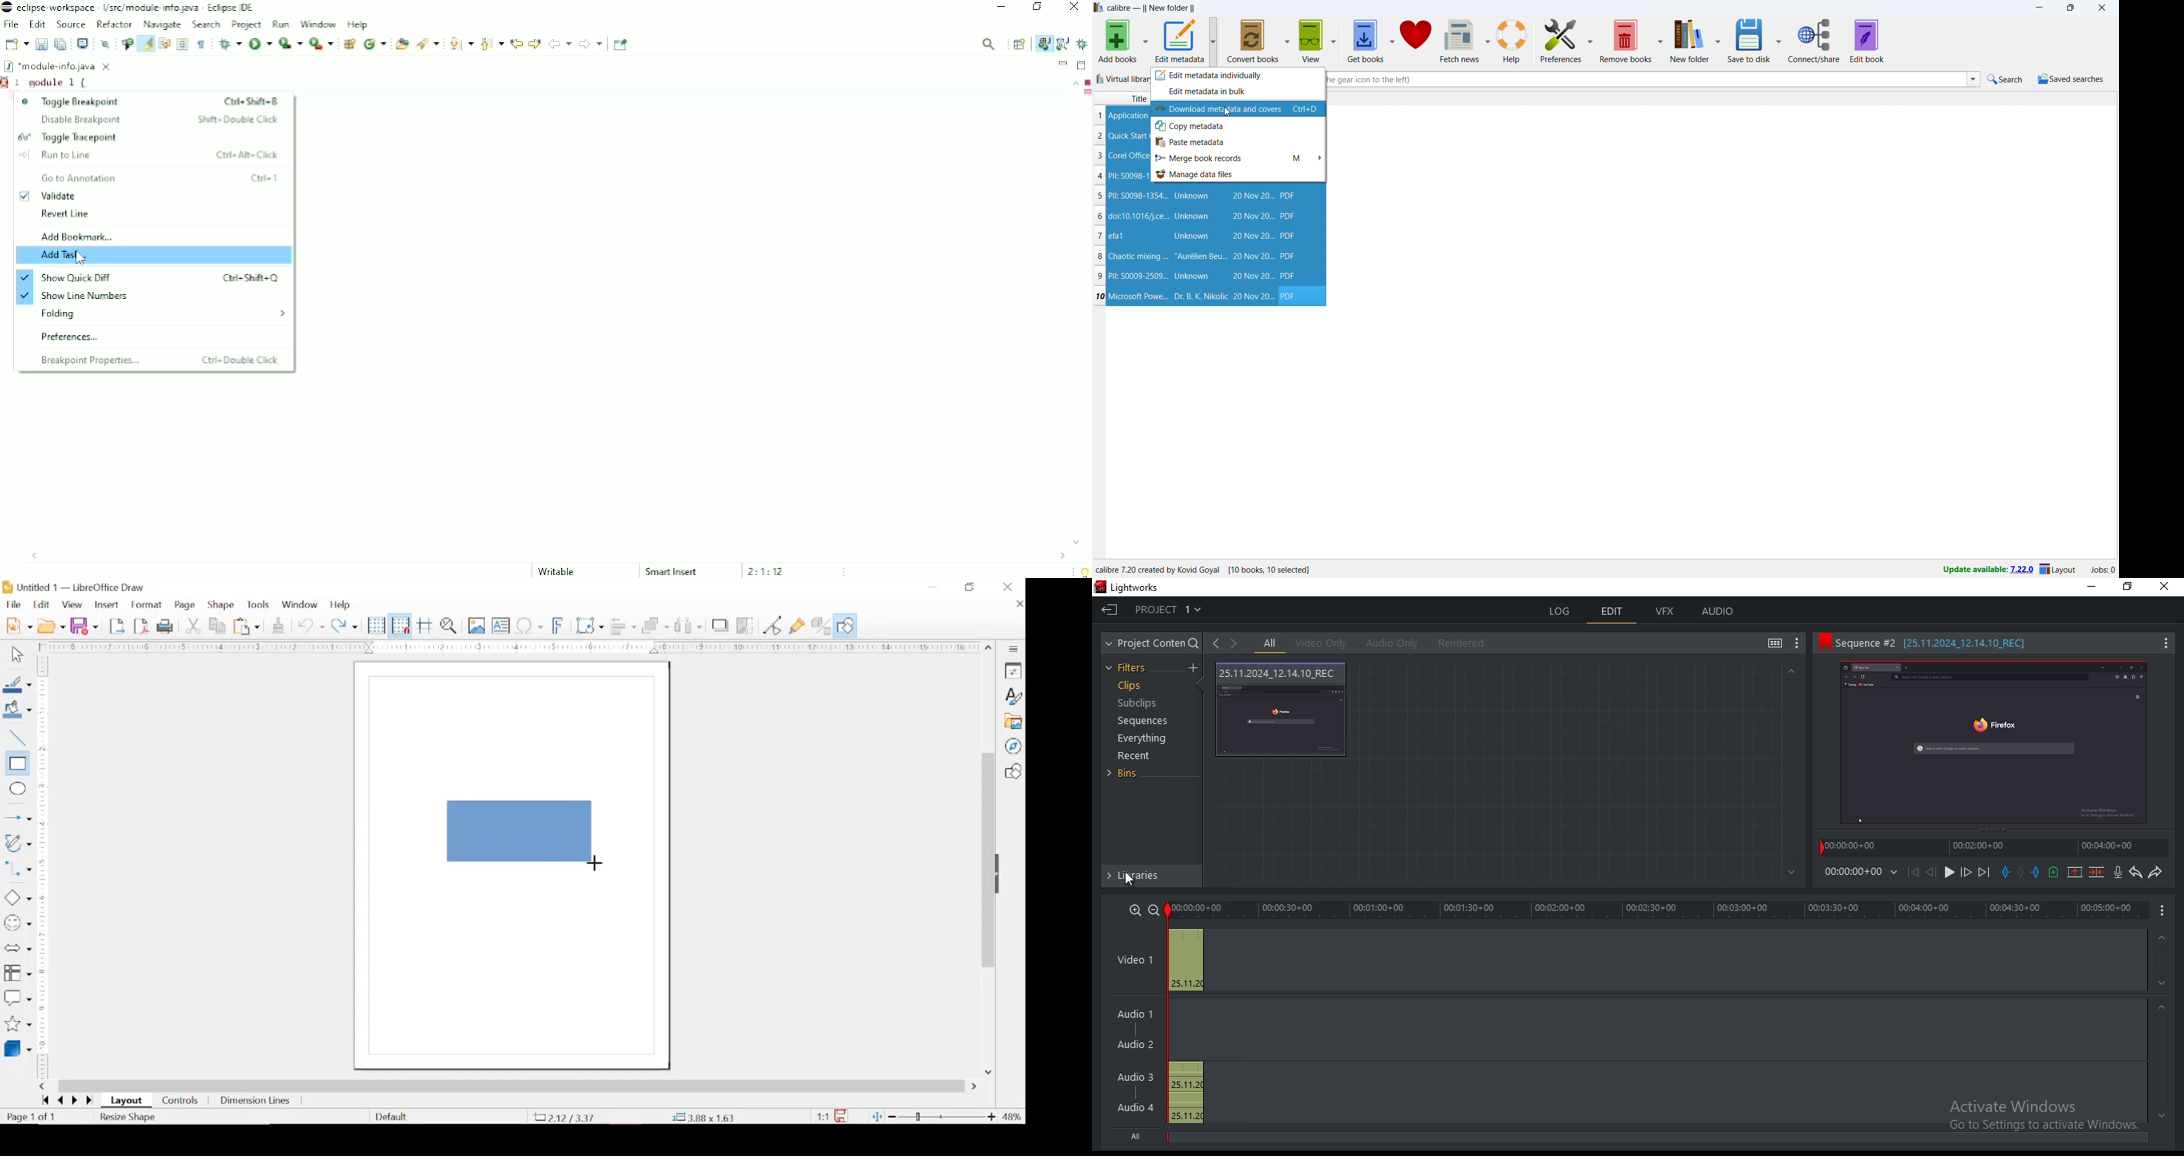 This screenshot has height=1176, width=2184. Describe the element at coordinates (987, 1071) in the screenshot. I see `scroll down arrow` at that location.